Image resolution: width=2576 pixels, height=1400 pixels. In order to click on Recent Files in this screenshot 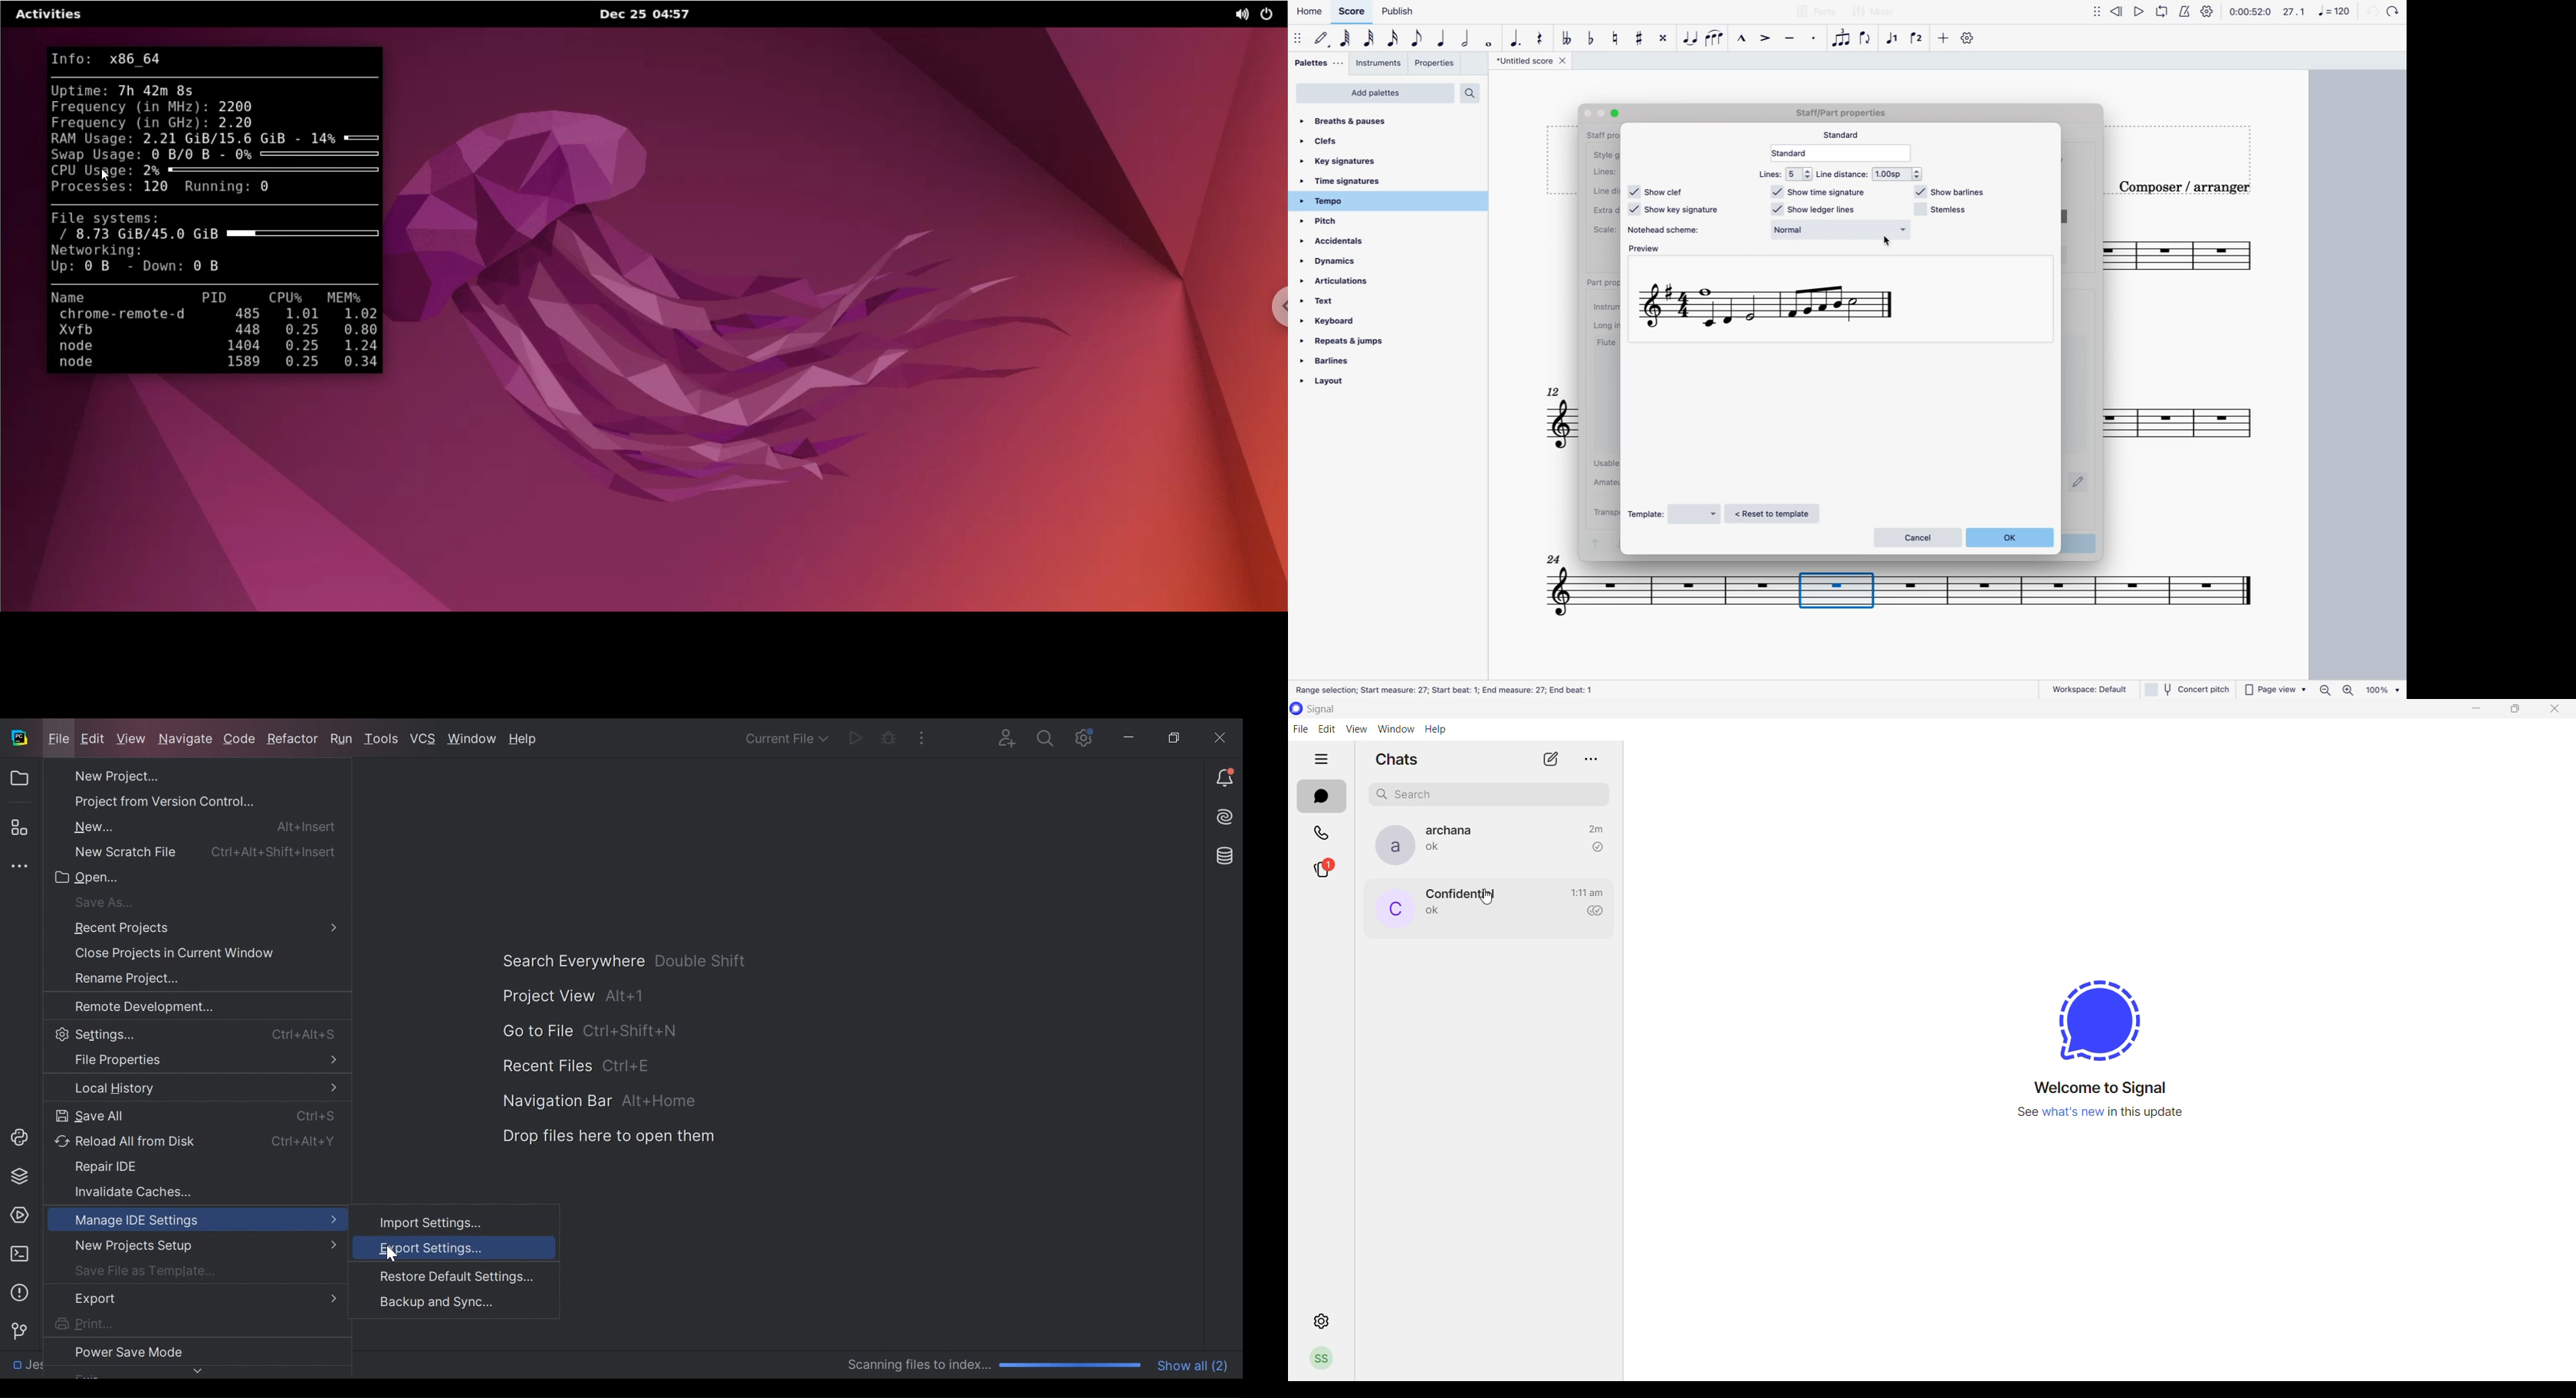, I will do `click(577, 1065)`.